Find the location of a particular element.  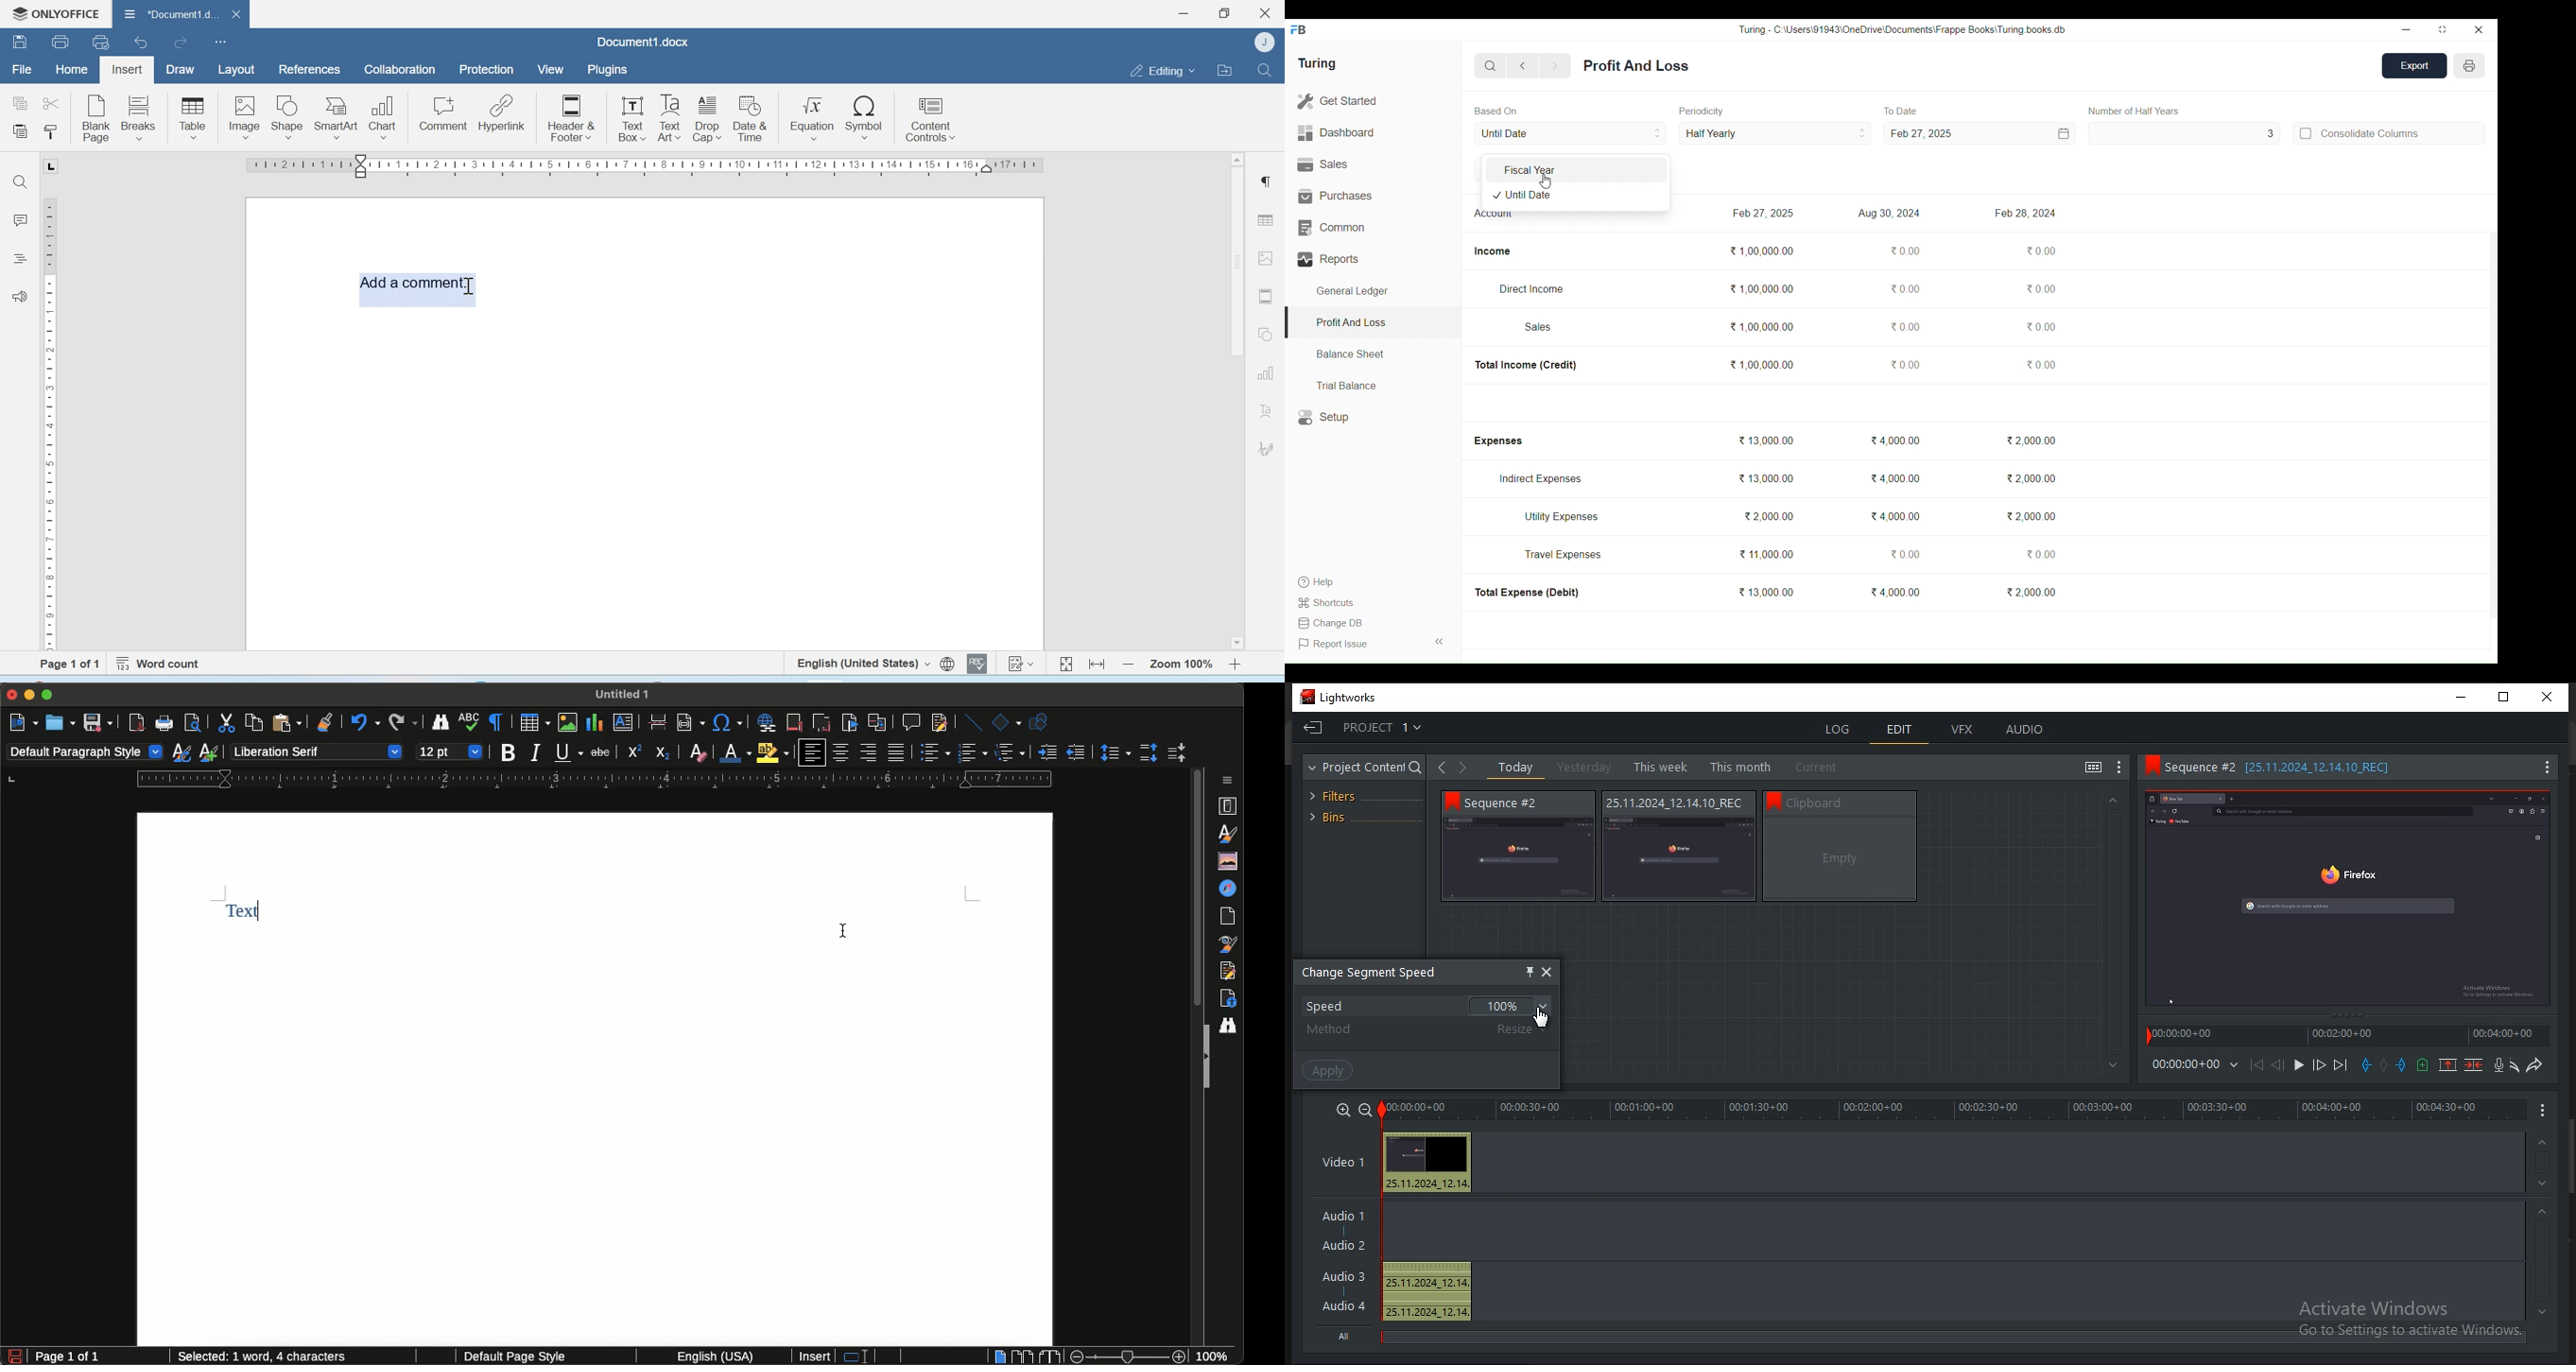

Fit to width is located at coordinates (1098, 664).